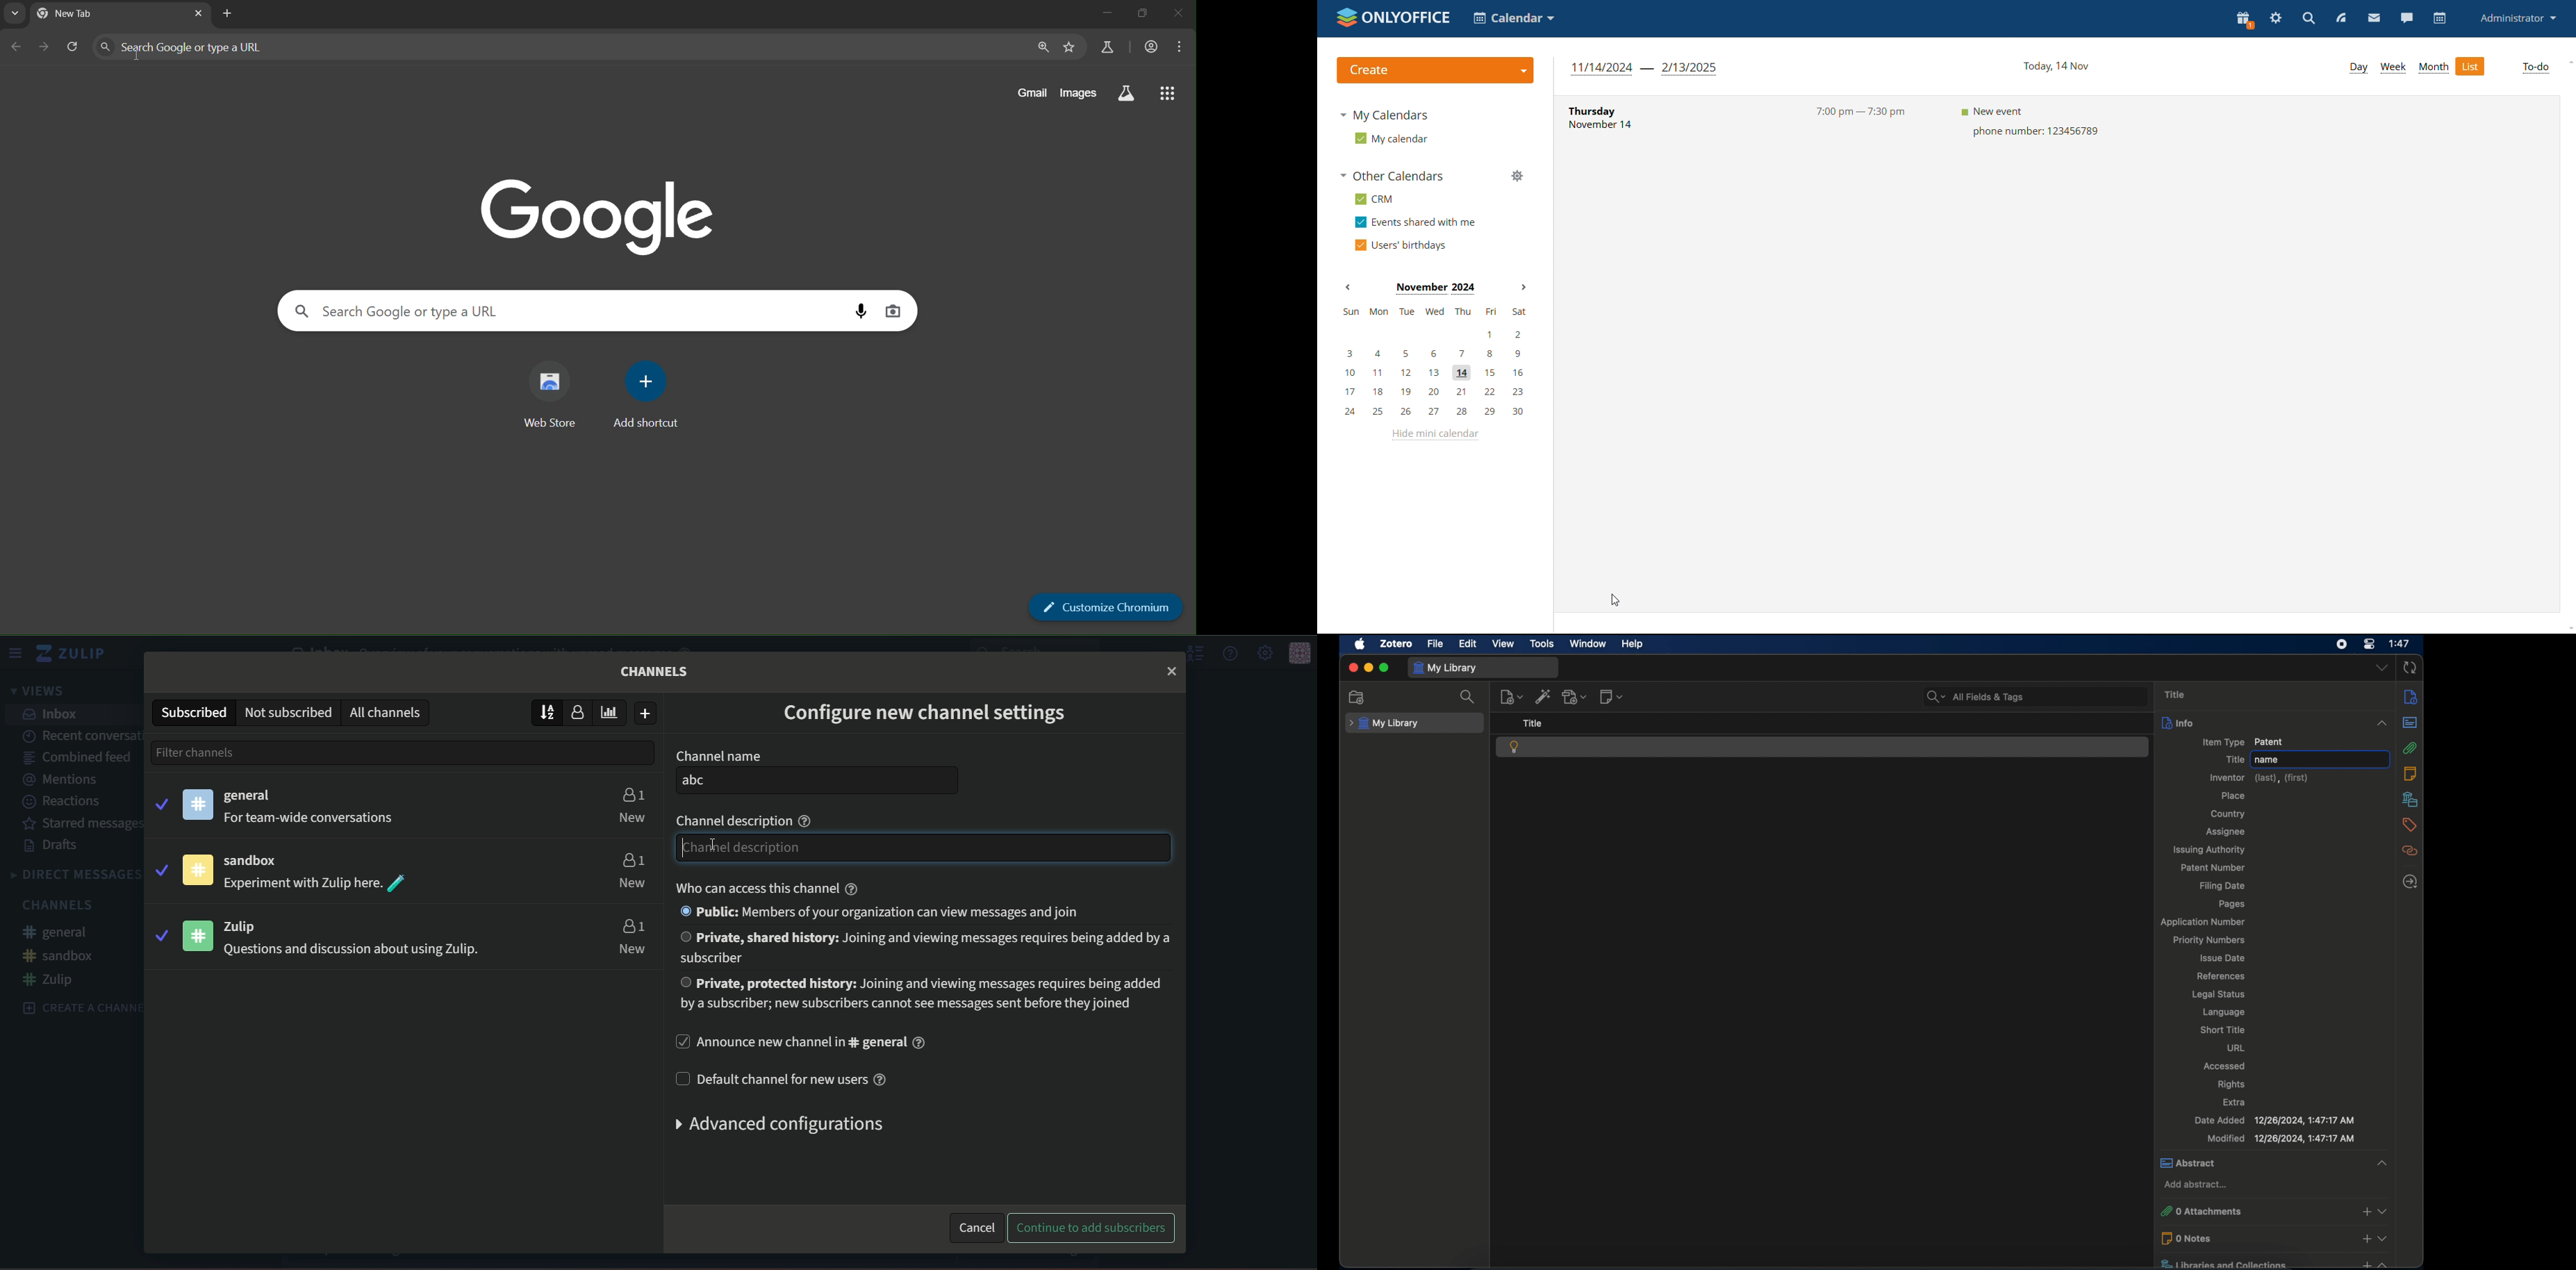  What do you see at coordinates (2367, 1239) in the screenshot?
I see `add` at bounding box center [2367, 1239].